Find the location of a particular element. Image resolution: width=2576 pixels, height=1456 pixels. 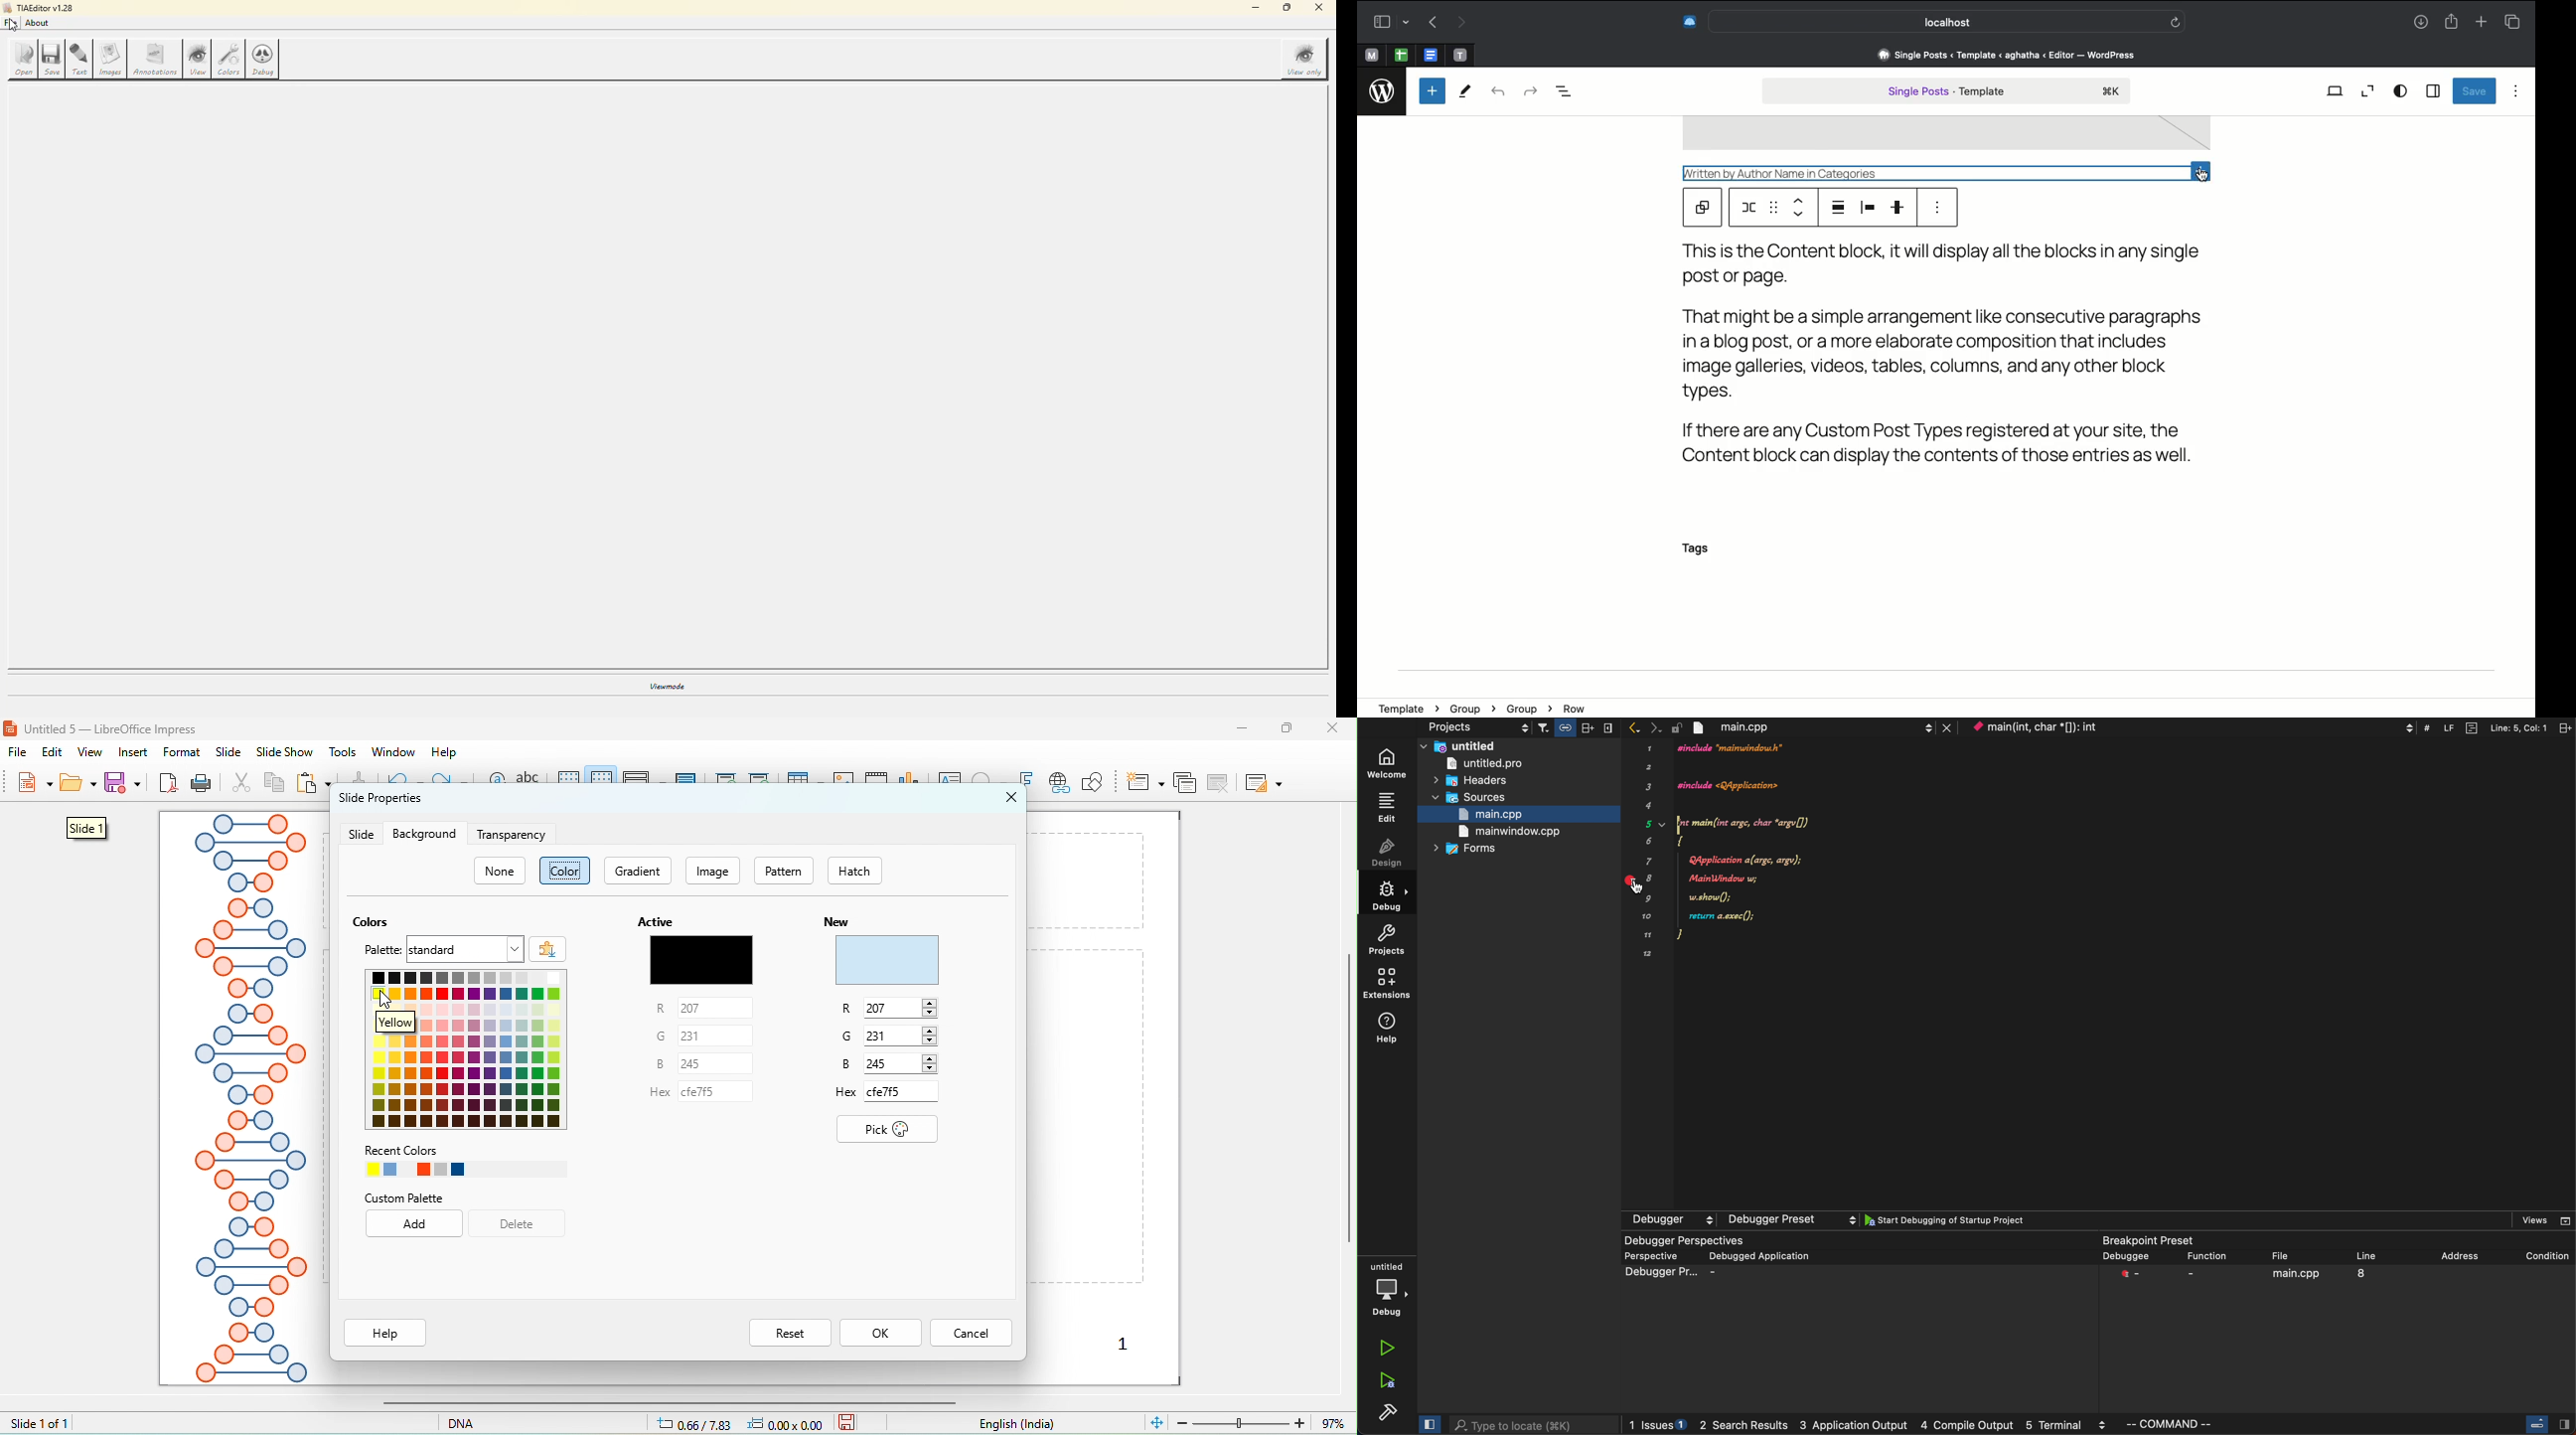

Row is located at coordinates (1748, 207).